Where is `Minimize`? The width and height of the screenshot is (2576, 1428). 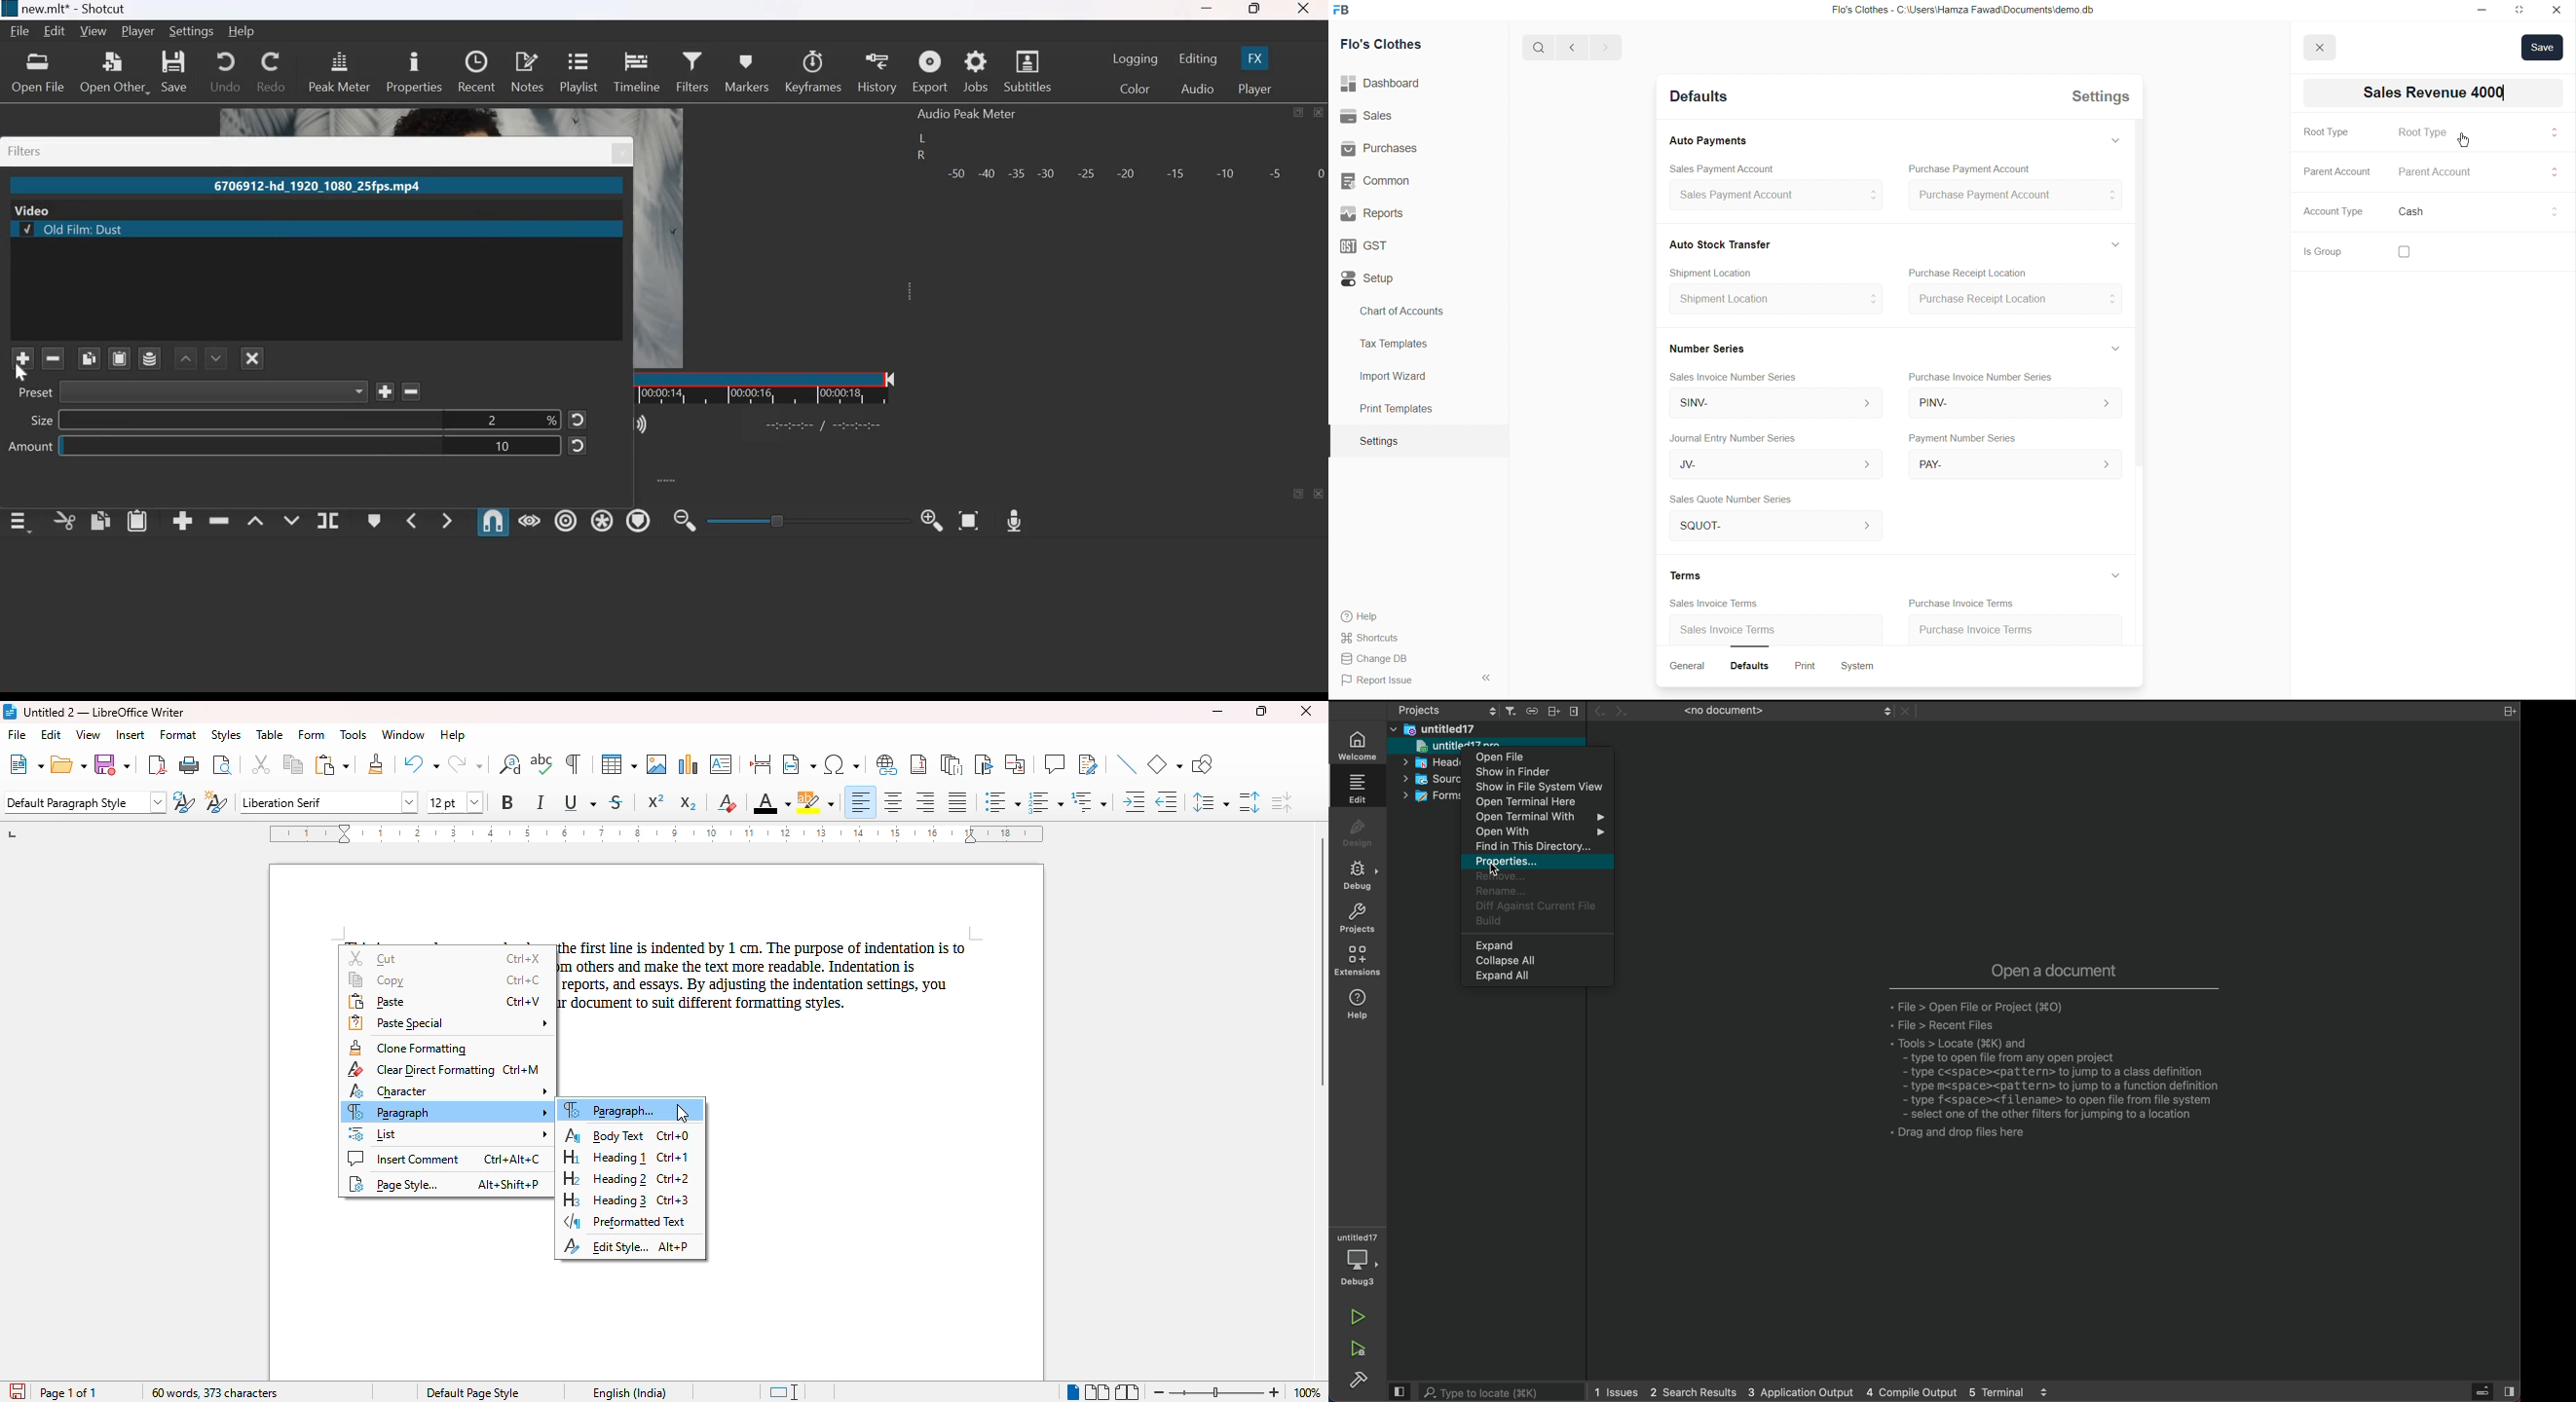
Minimize is located at coordinates (1209, 9).